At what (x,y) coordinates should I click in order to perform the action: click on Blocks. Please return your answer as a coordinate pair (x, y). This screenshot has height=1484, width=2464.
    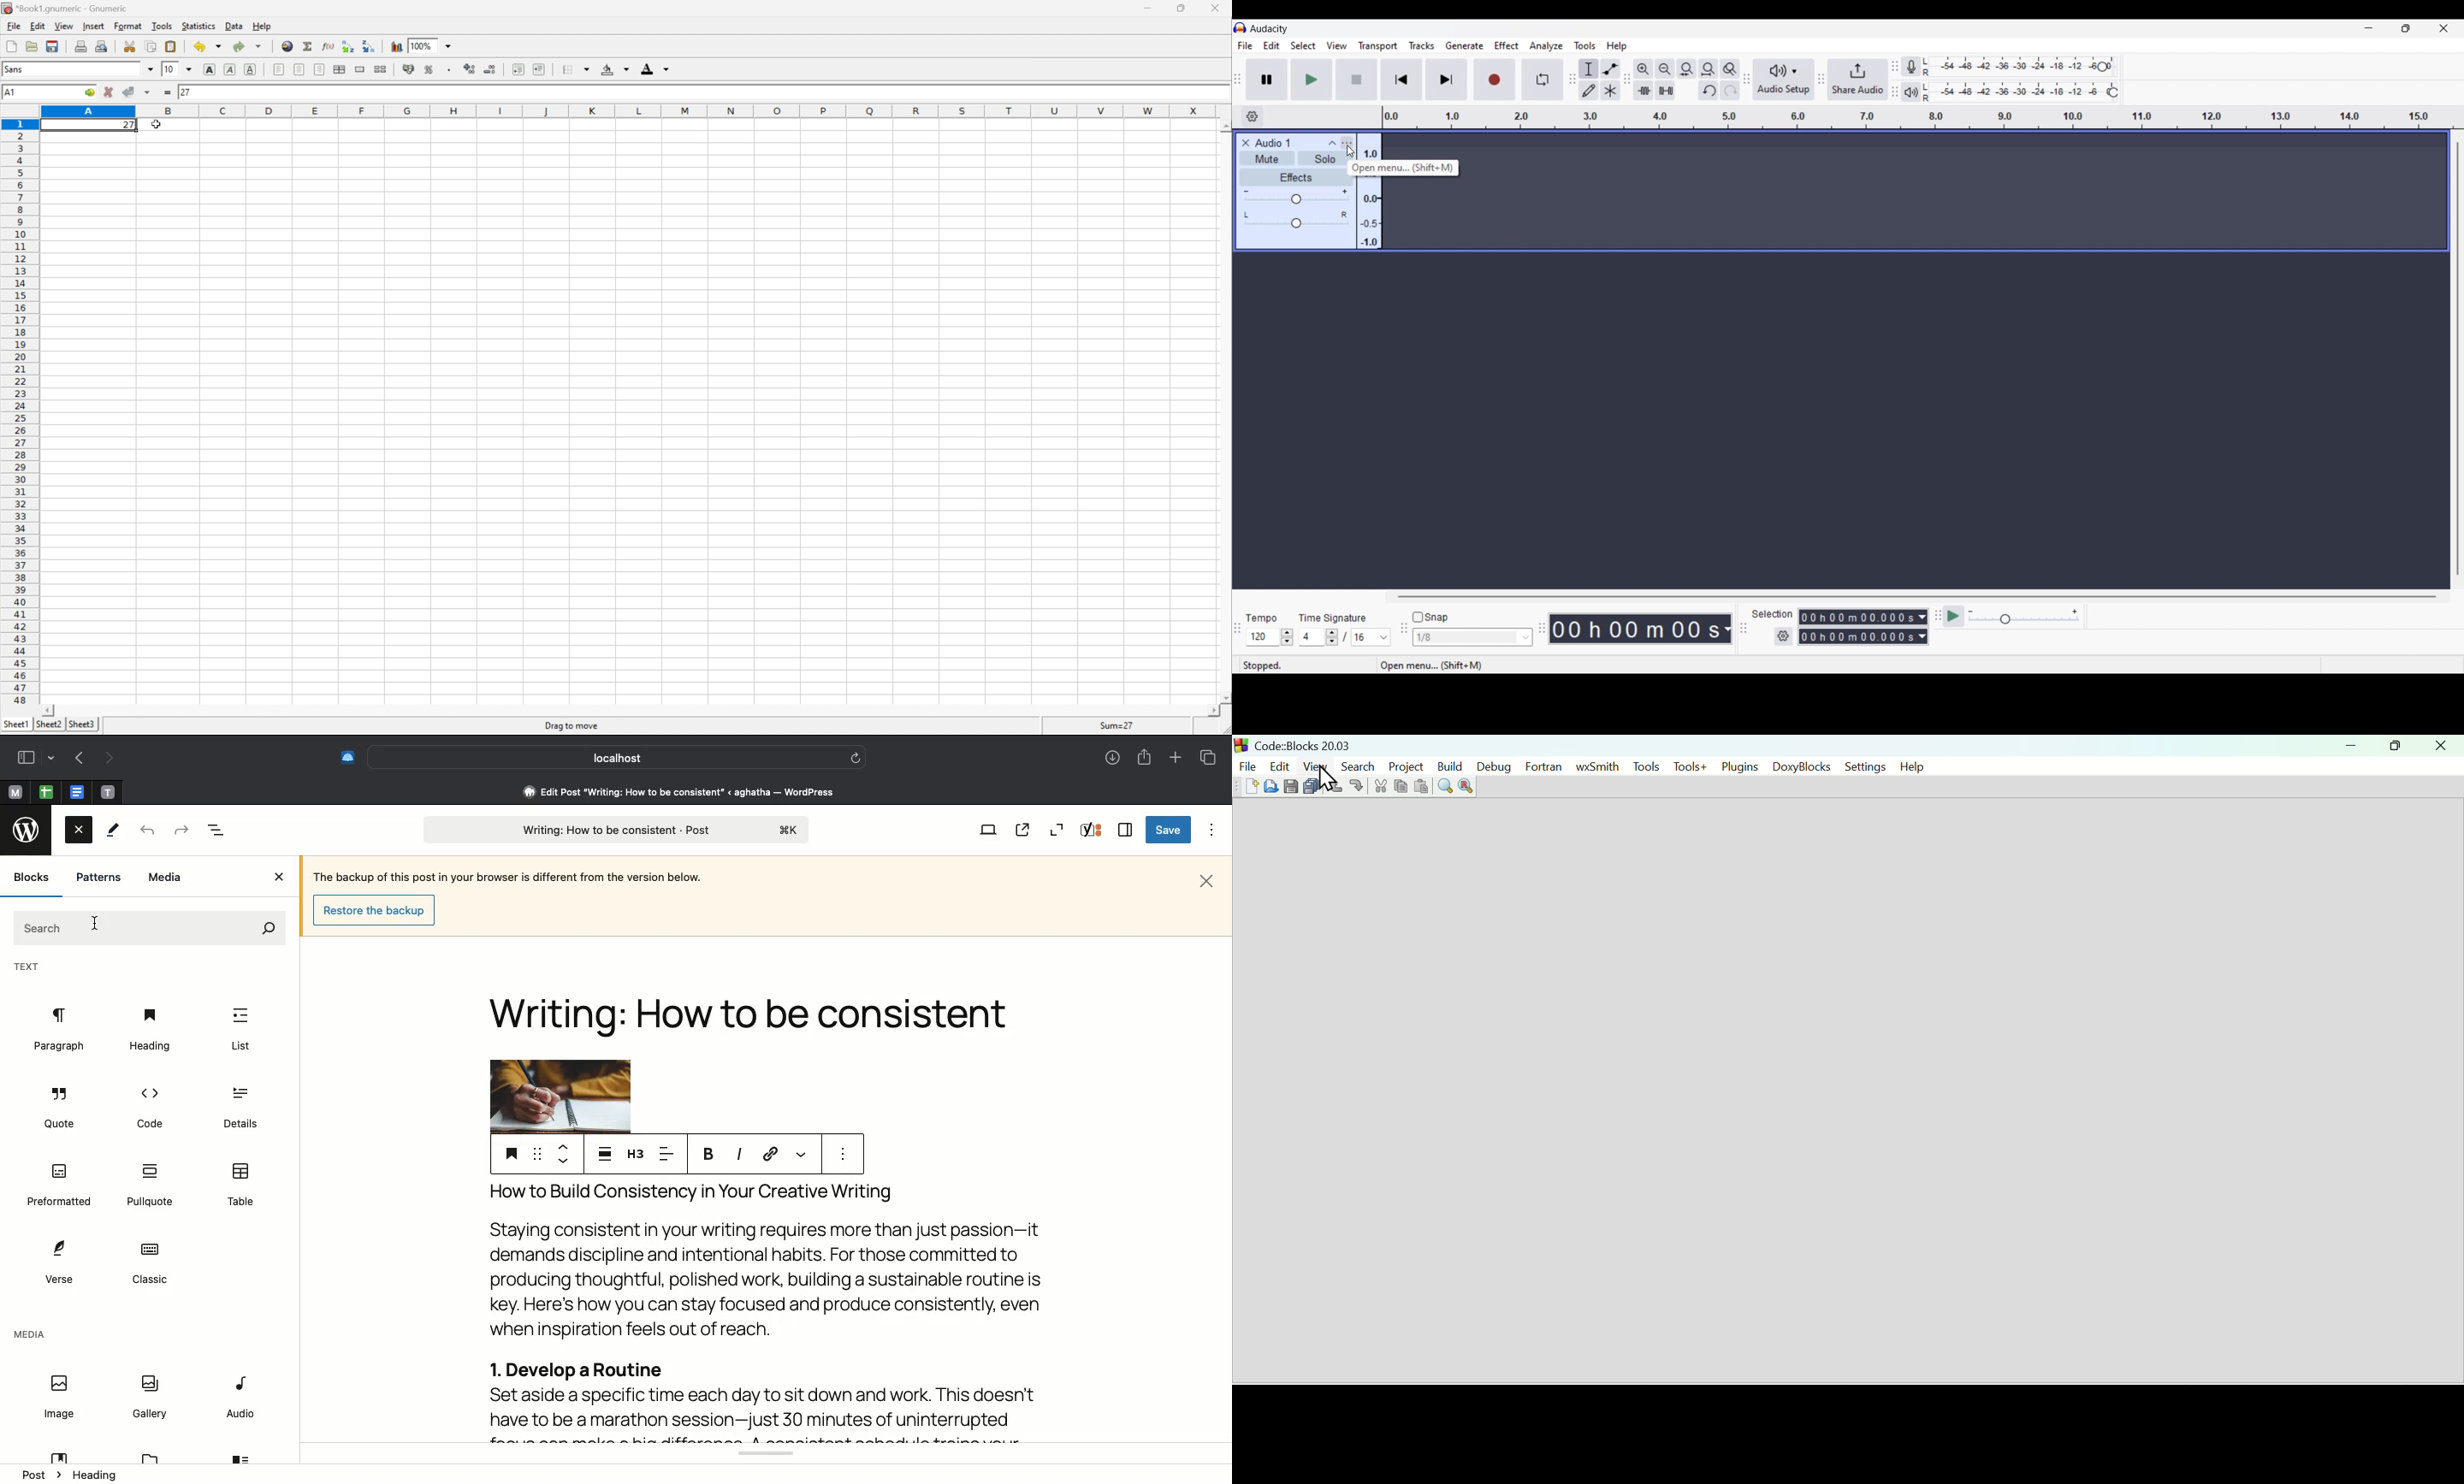
    Looking at the image, I should click on (33, 877).